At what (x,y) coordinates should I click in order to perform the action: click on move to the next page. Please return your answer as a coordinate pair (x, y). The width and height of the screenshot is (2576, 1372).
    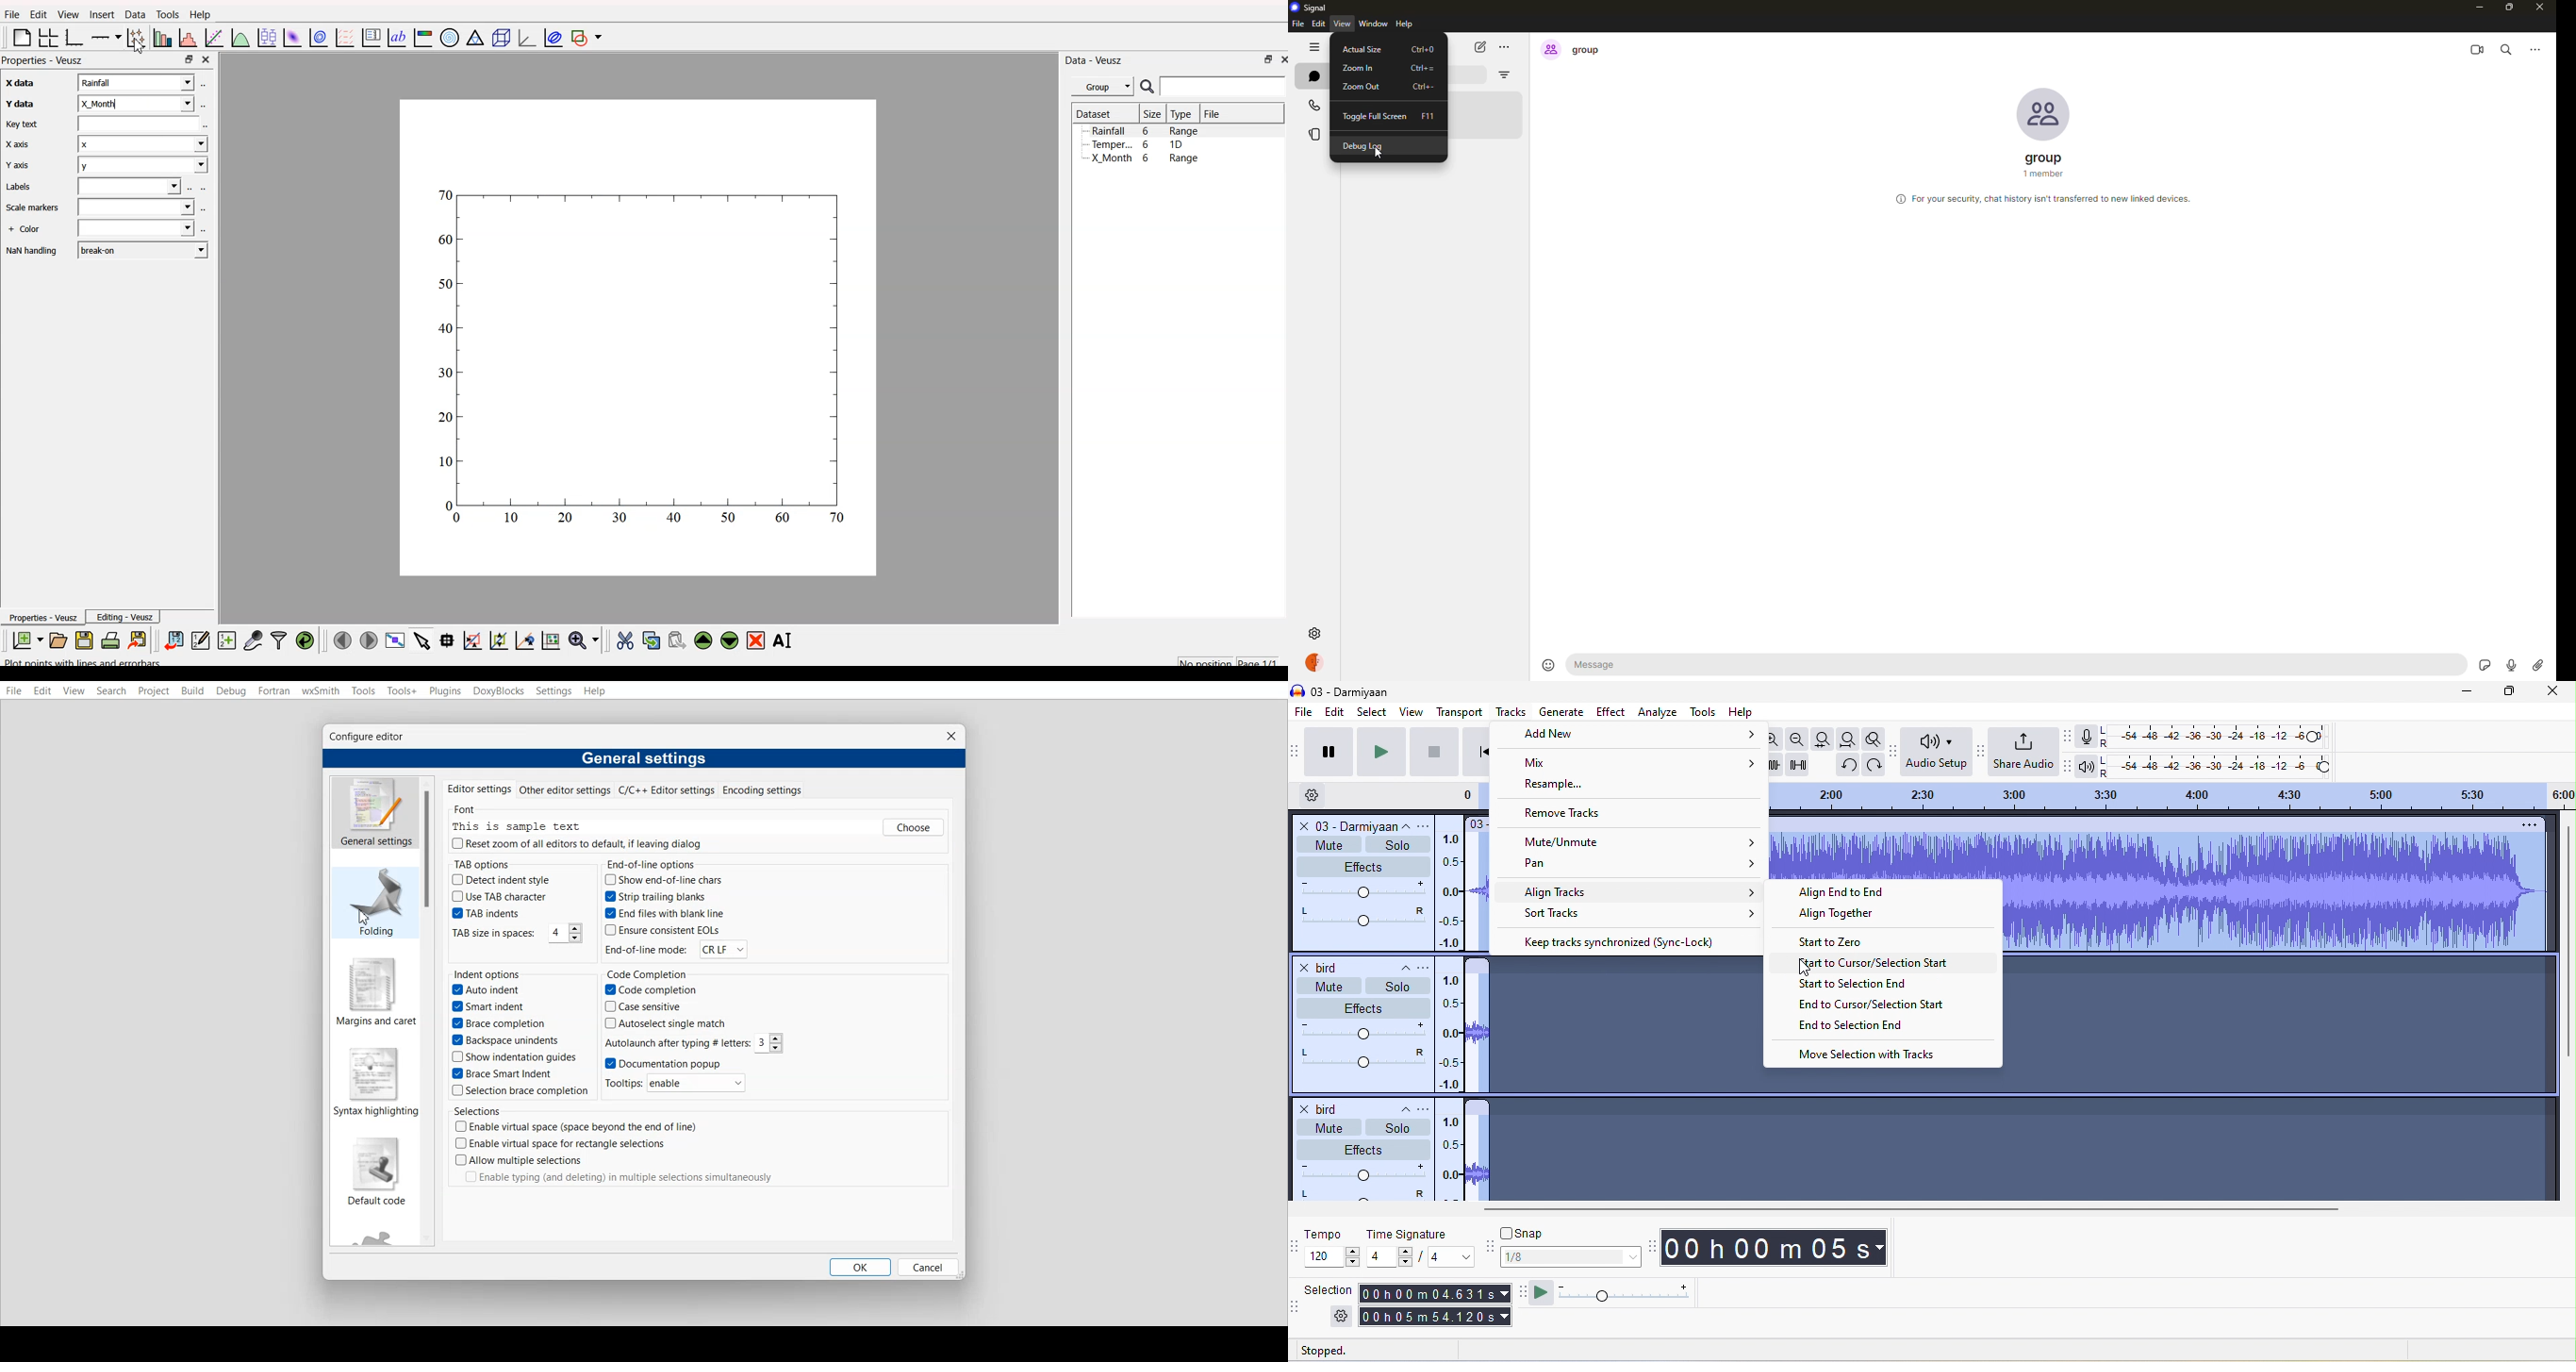
    Looking at the image, I should click on (370, 641).